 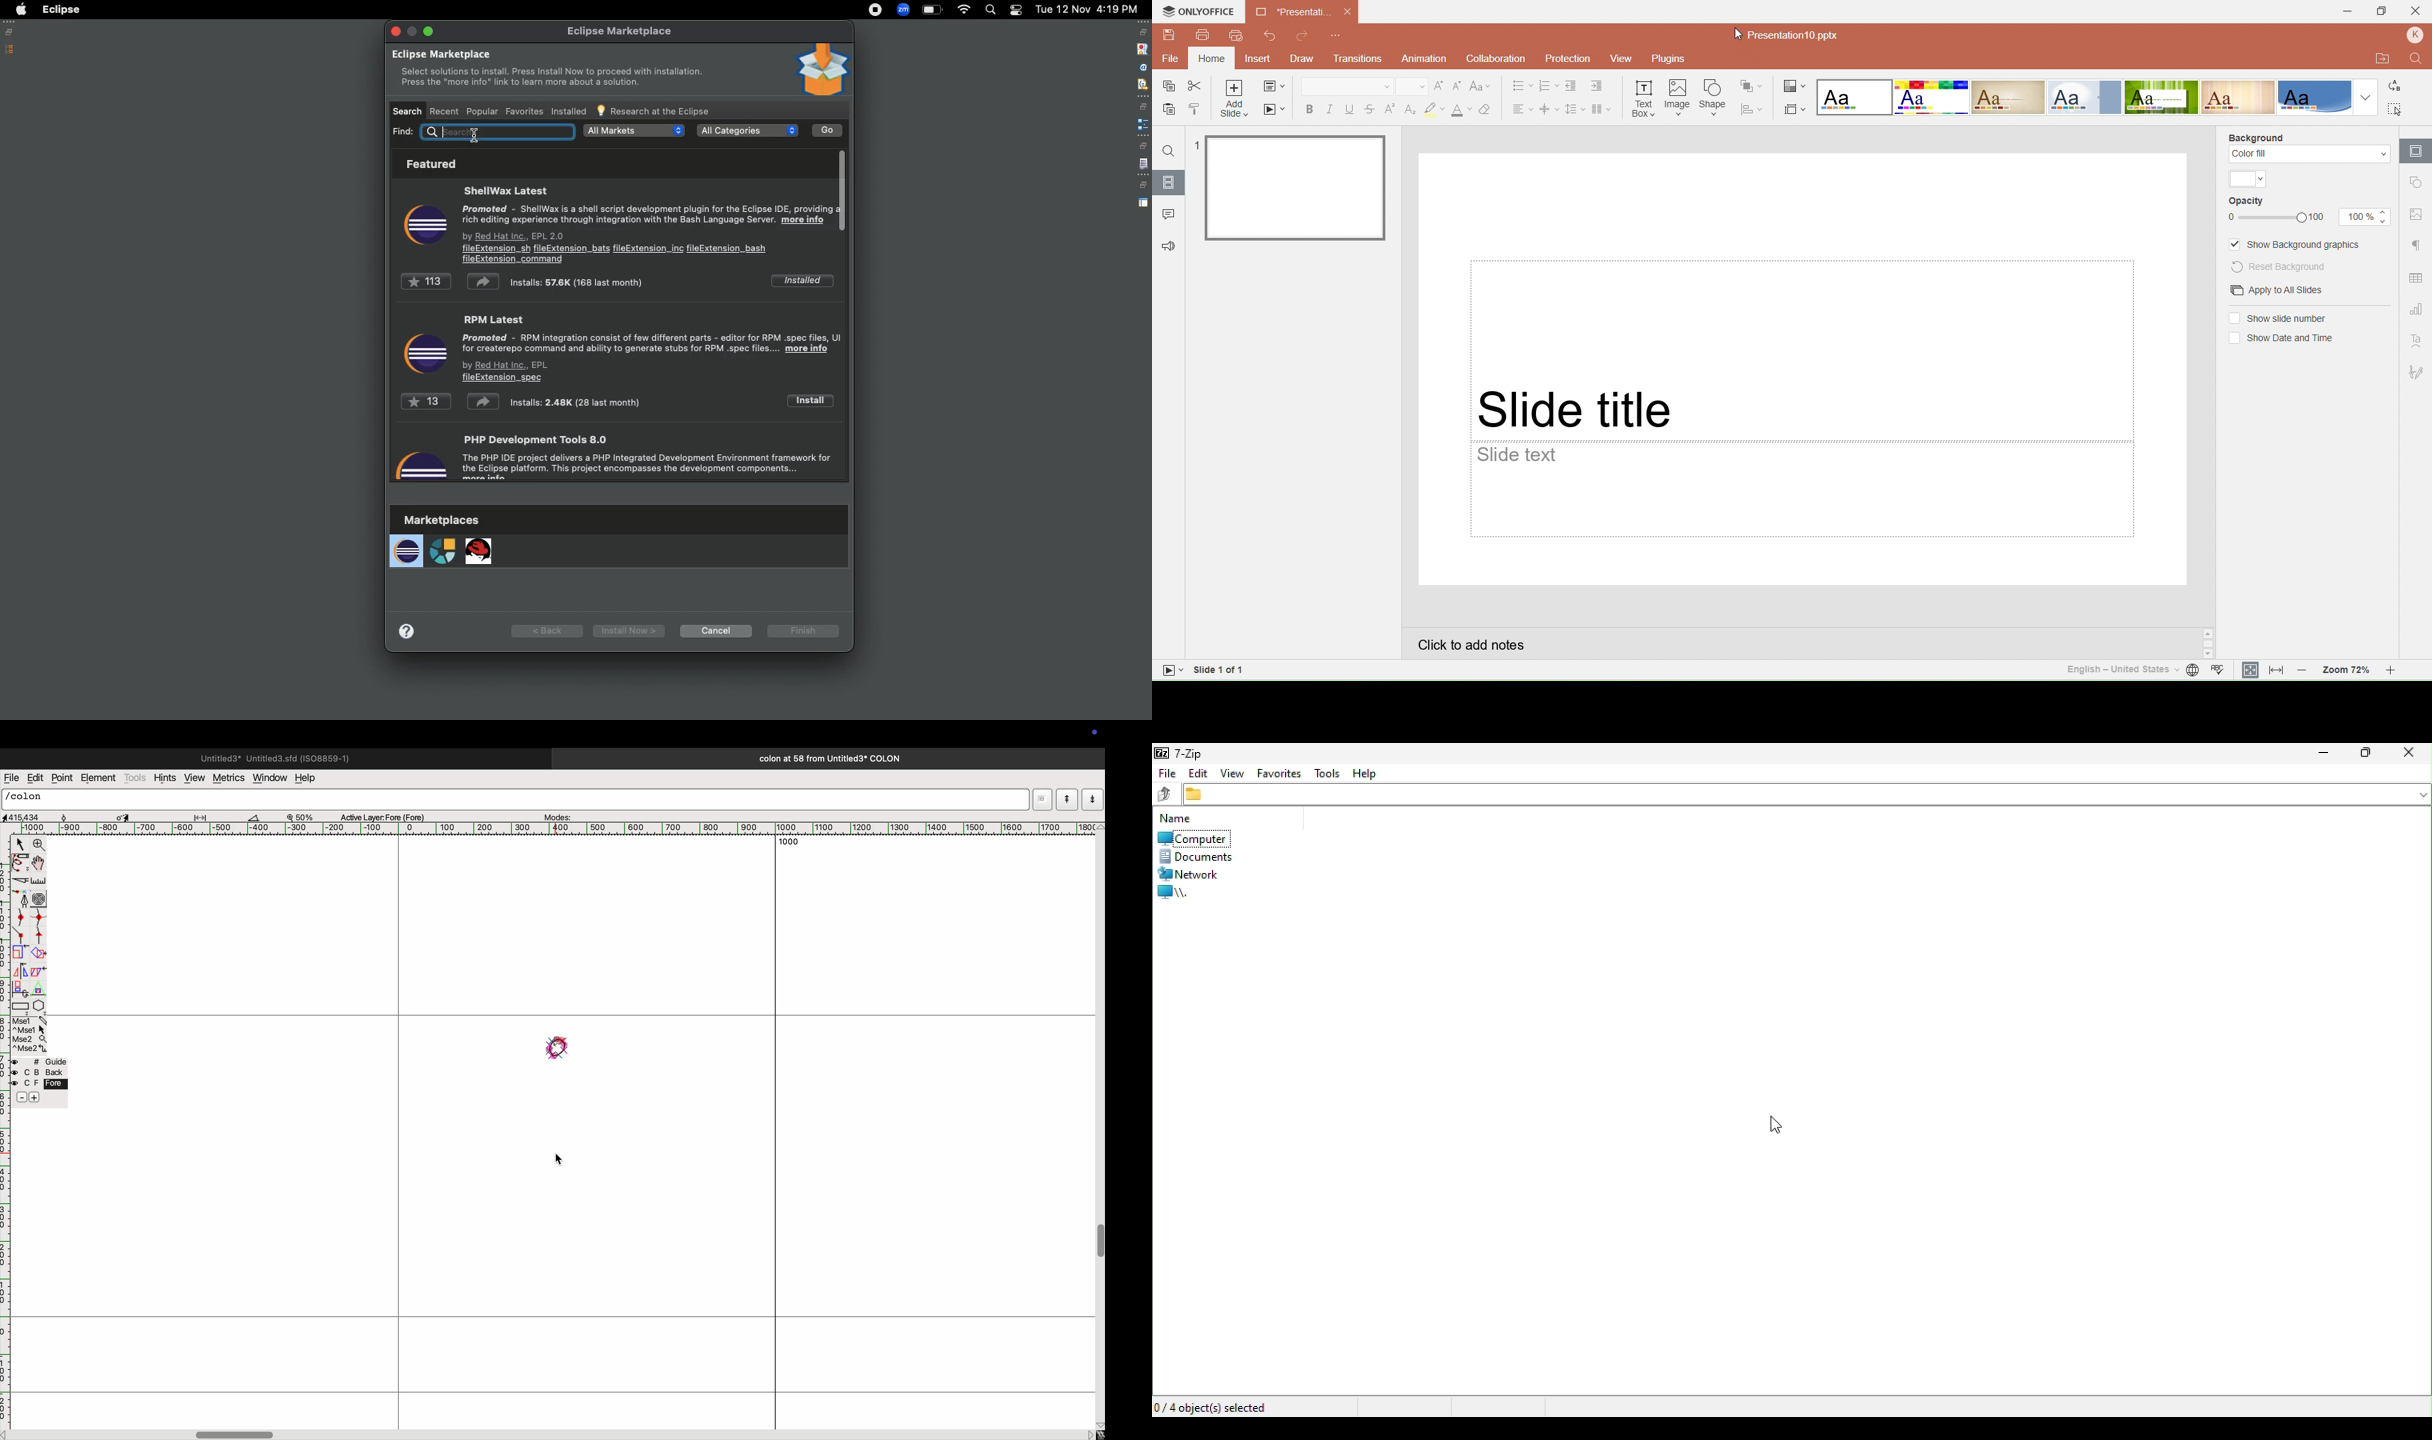 What do you see at coordinates (1231, 772) in the screenshot?
I see `View` at bounding box center [1231, 772].